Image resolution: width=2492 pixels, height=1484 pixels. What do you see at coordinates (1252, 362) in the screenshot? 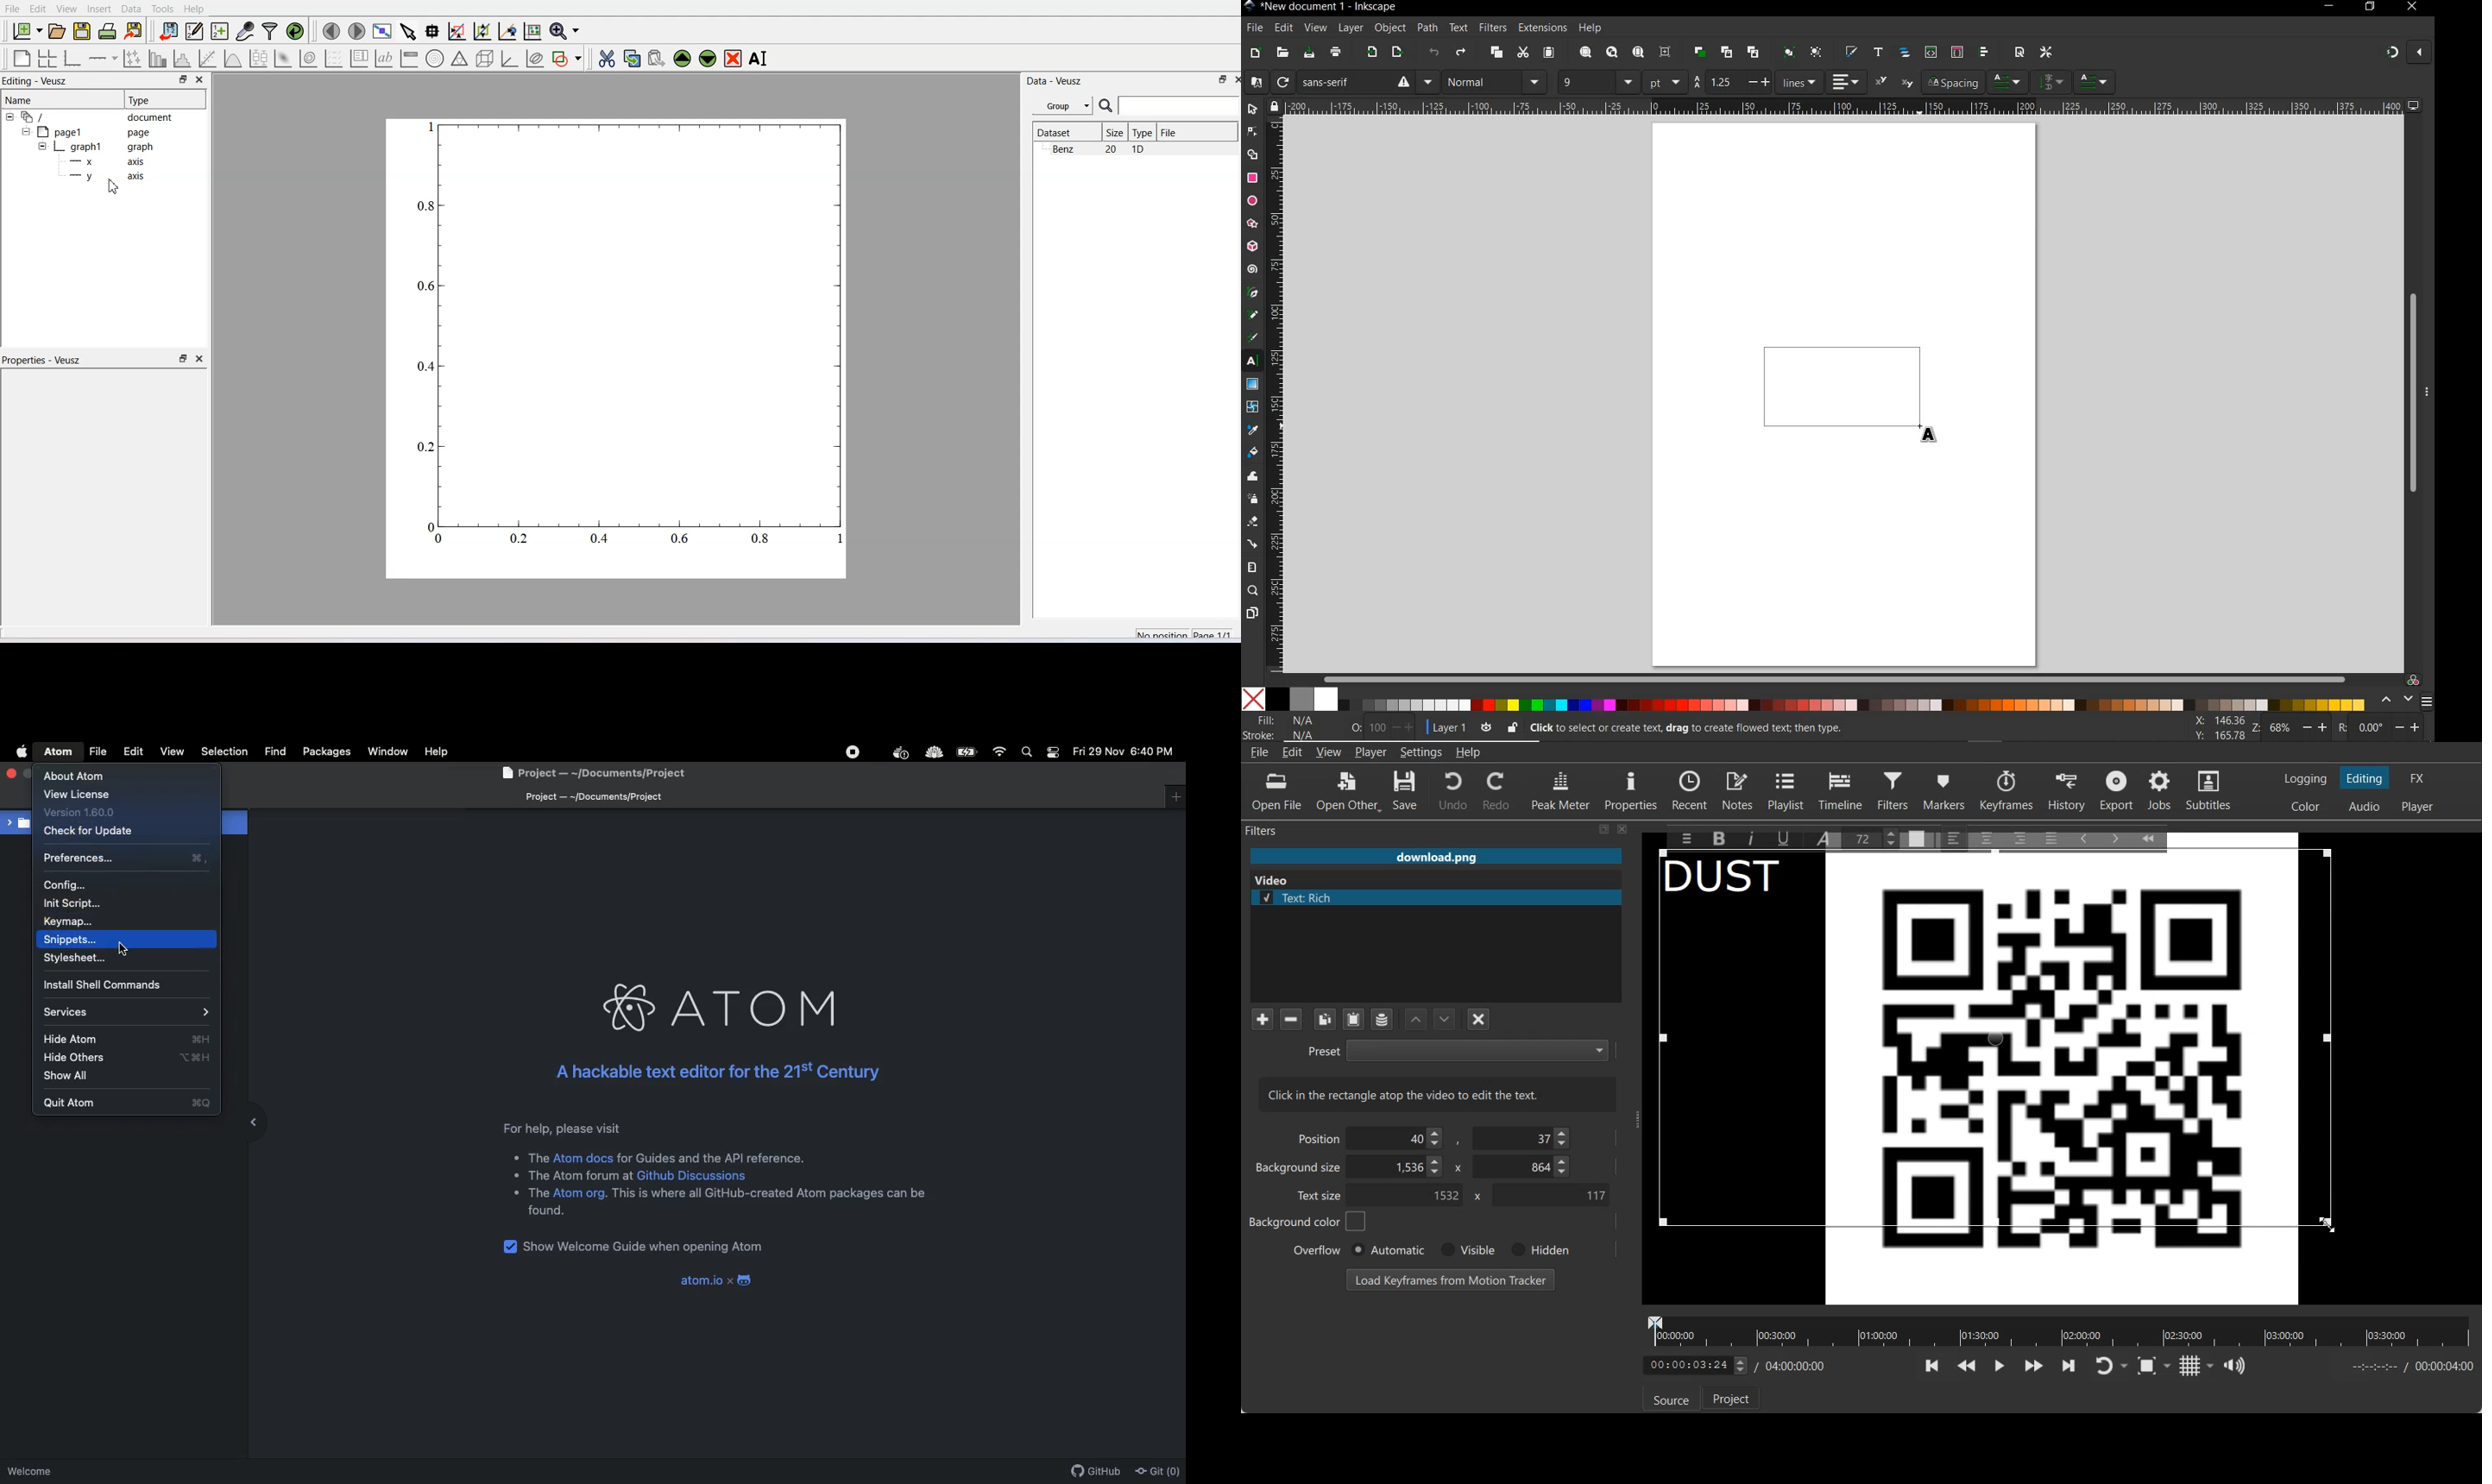
I see `text tool` at bounding box center [1252, 362].